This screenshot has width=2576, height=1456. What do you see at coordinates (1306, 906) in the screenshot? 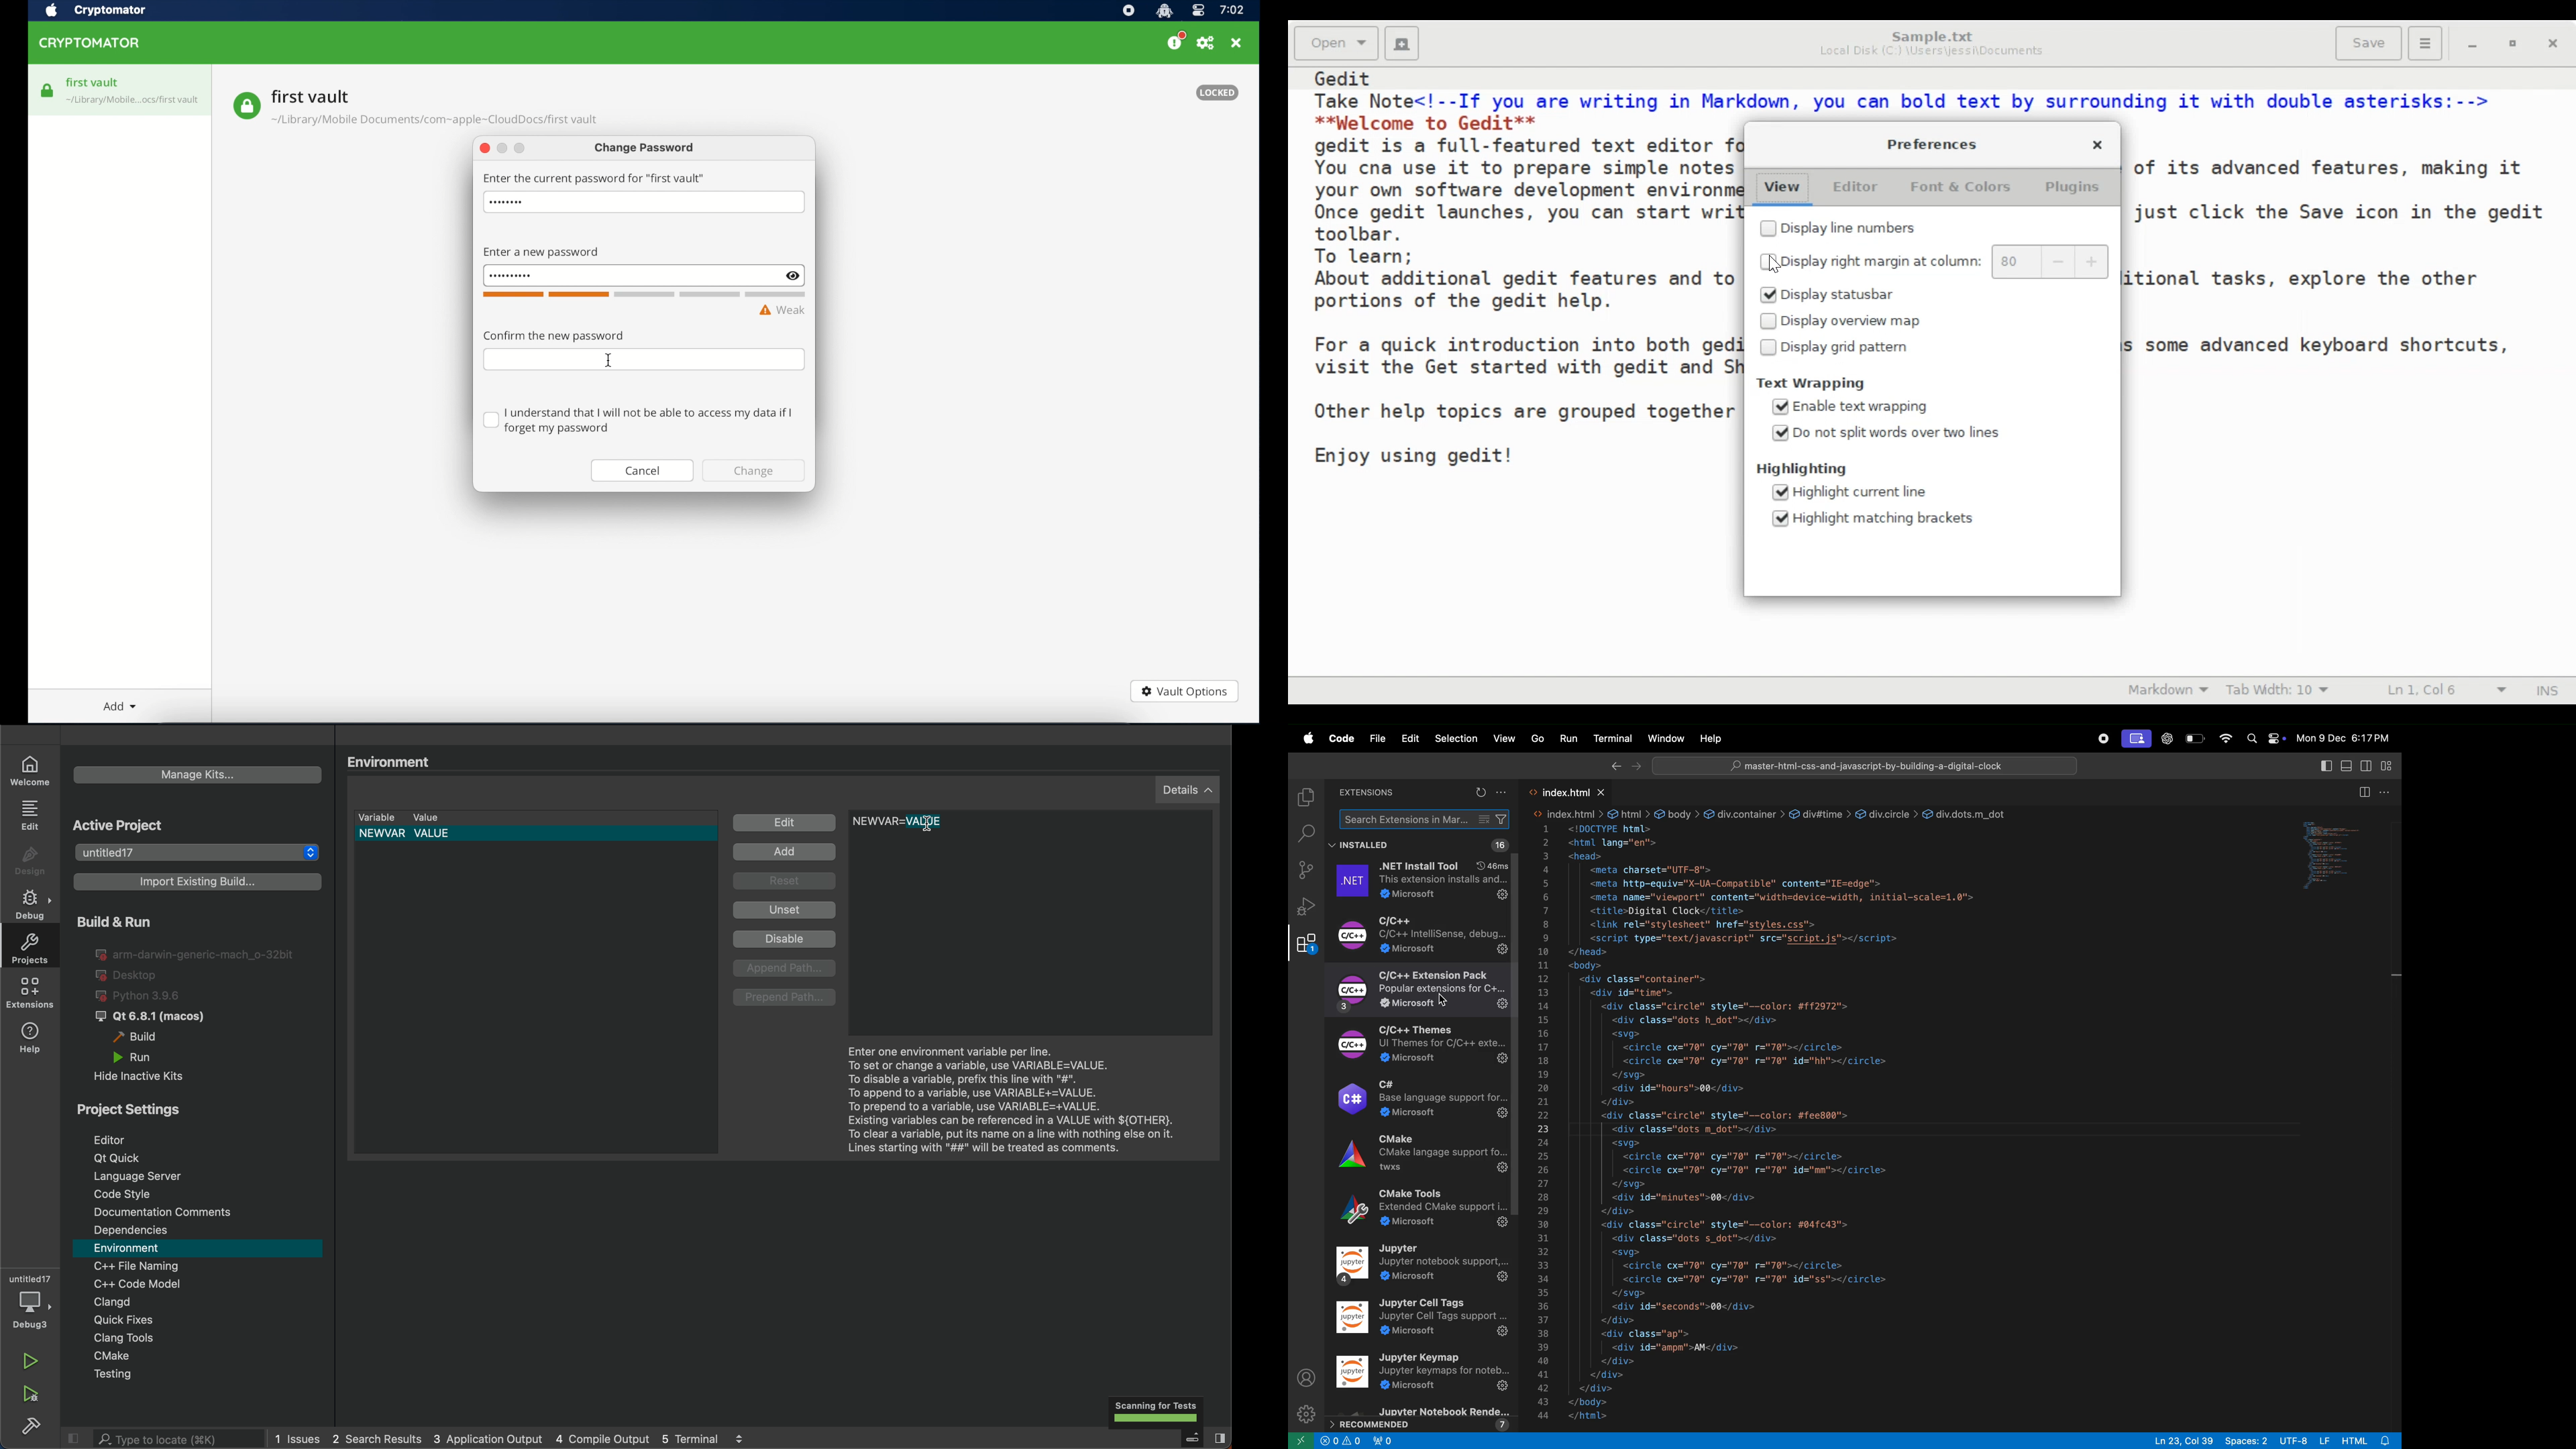
I see `debug` at bounding box center [1306, 906].